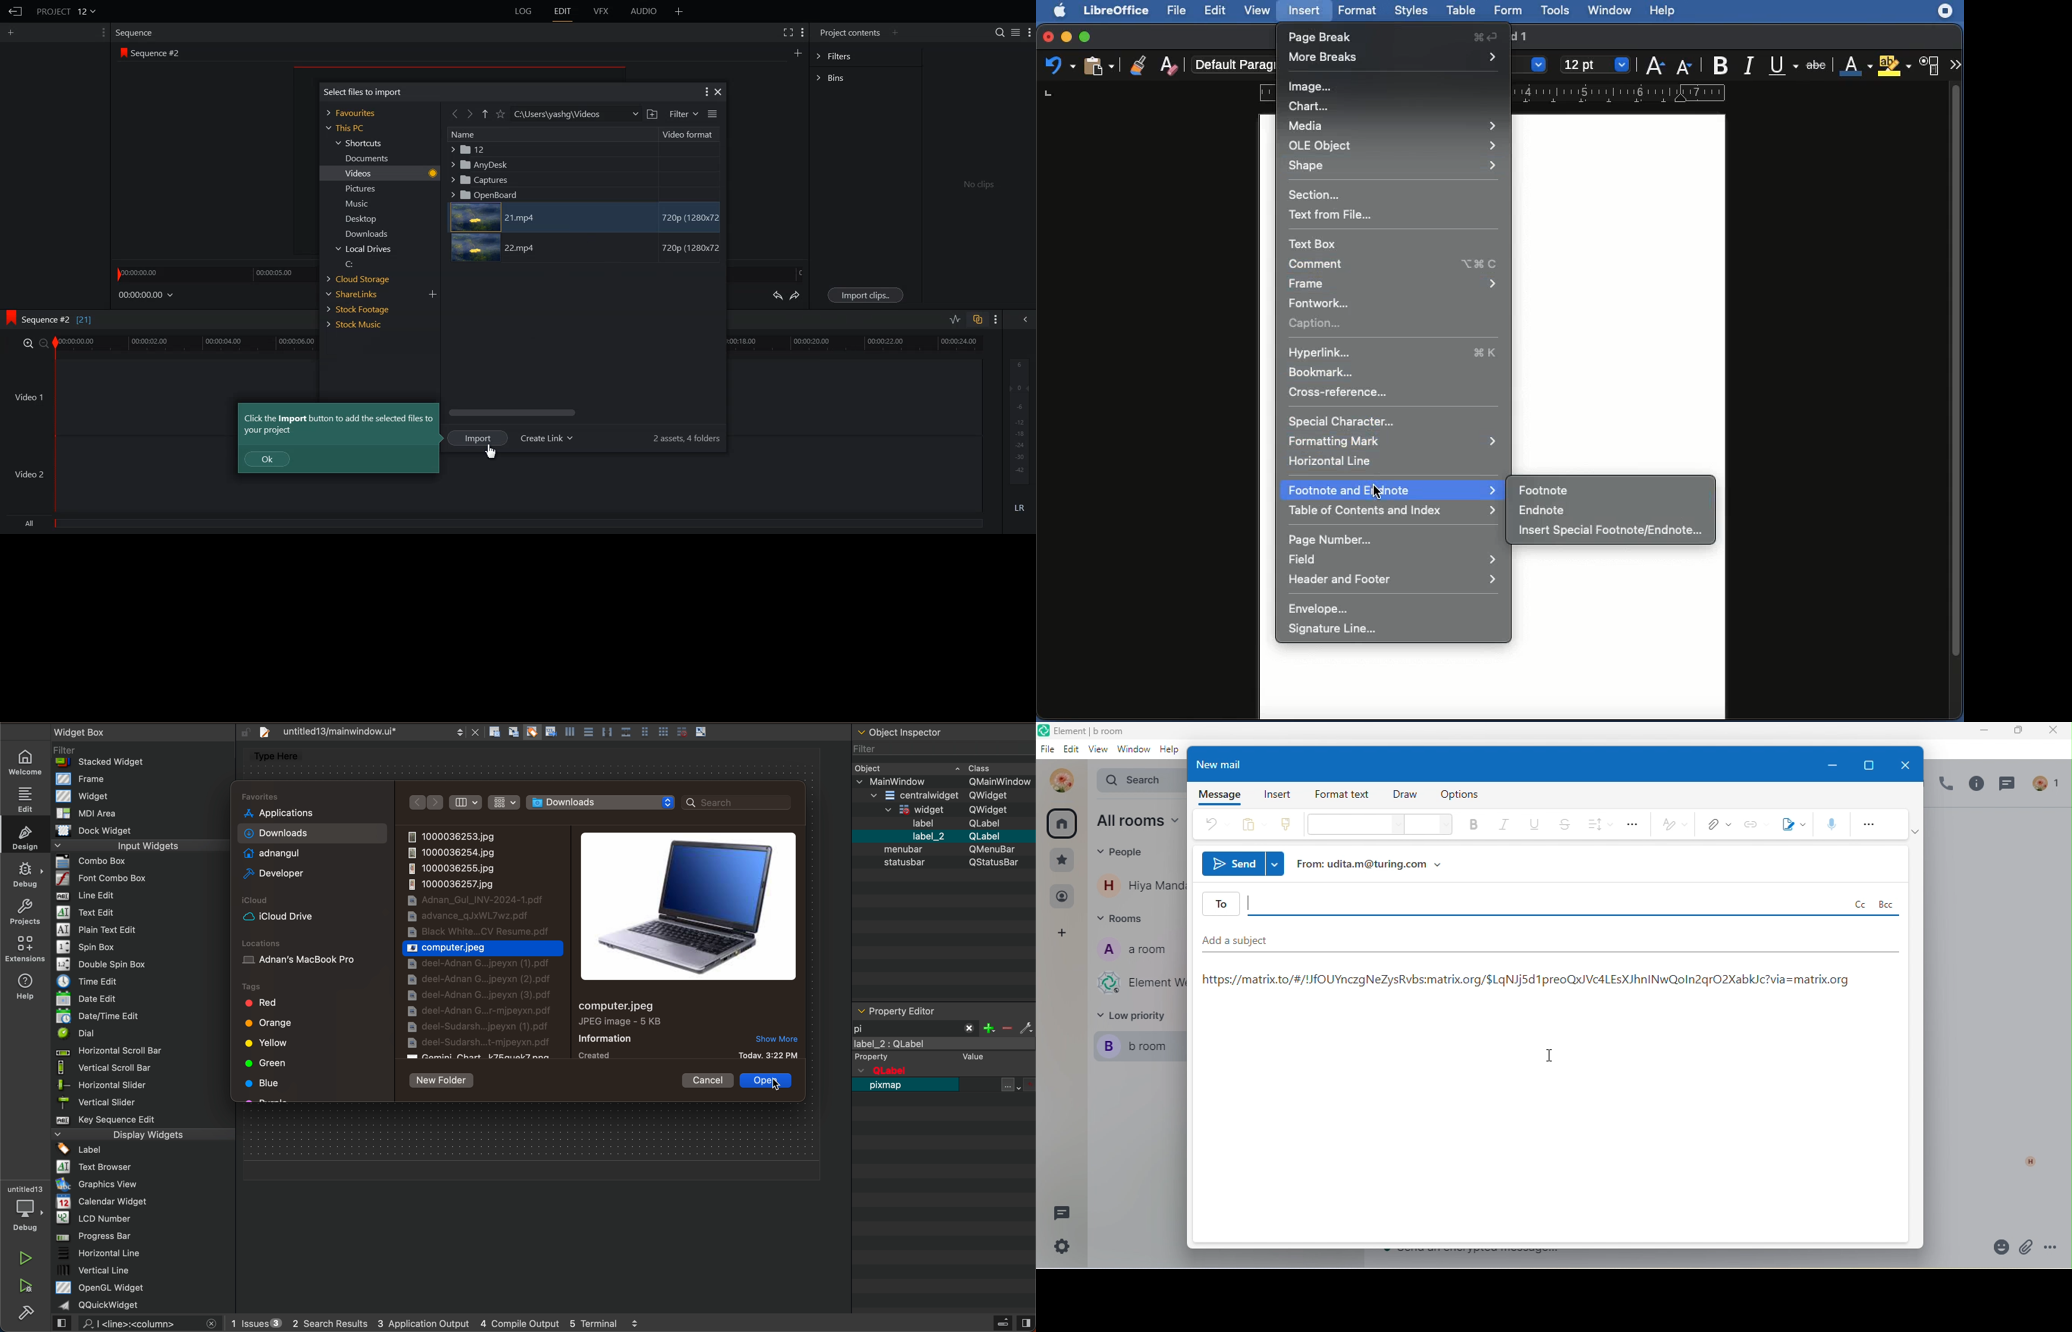  Describe the element at coordinates (339, 425) in the screenshot. I see `Click the Import button to add the selected files to
your project` at that location.